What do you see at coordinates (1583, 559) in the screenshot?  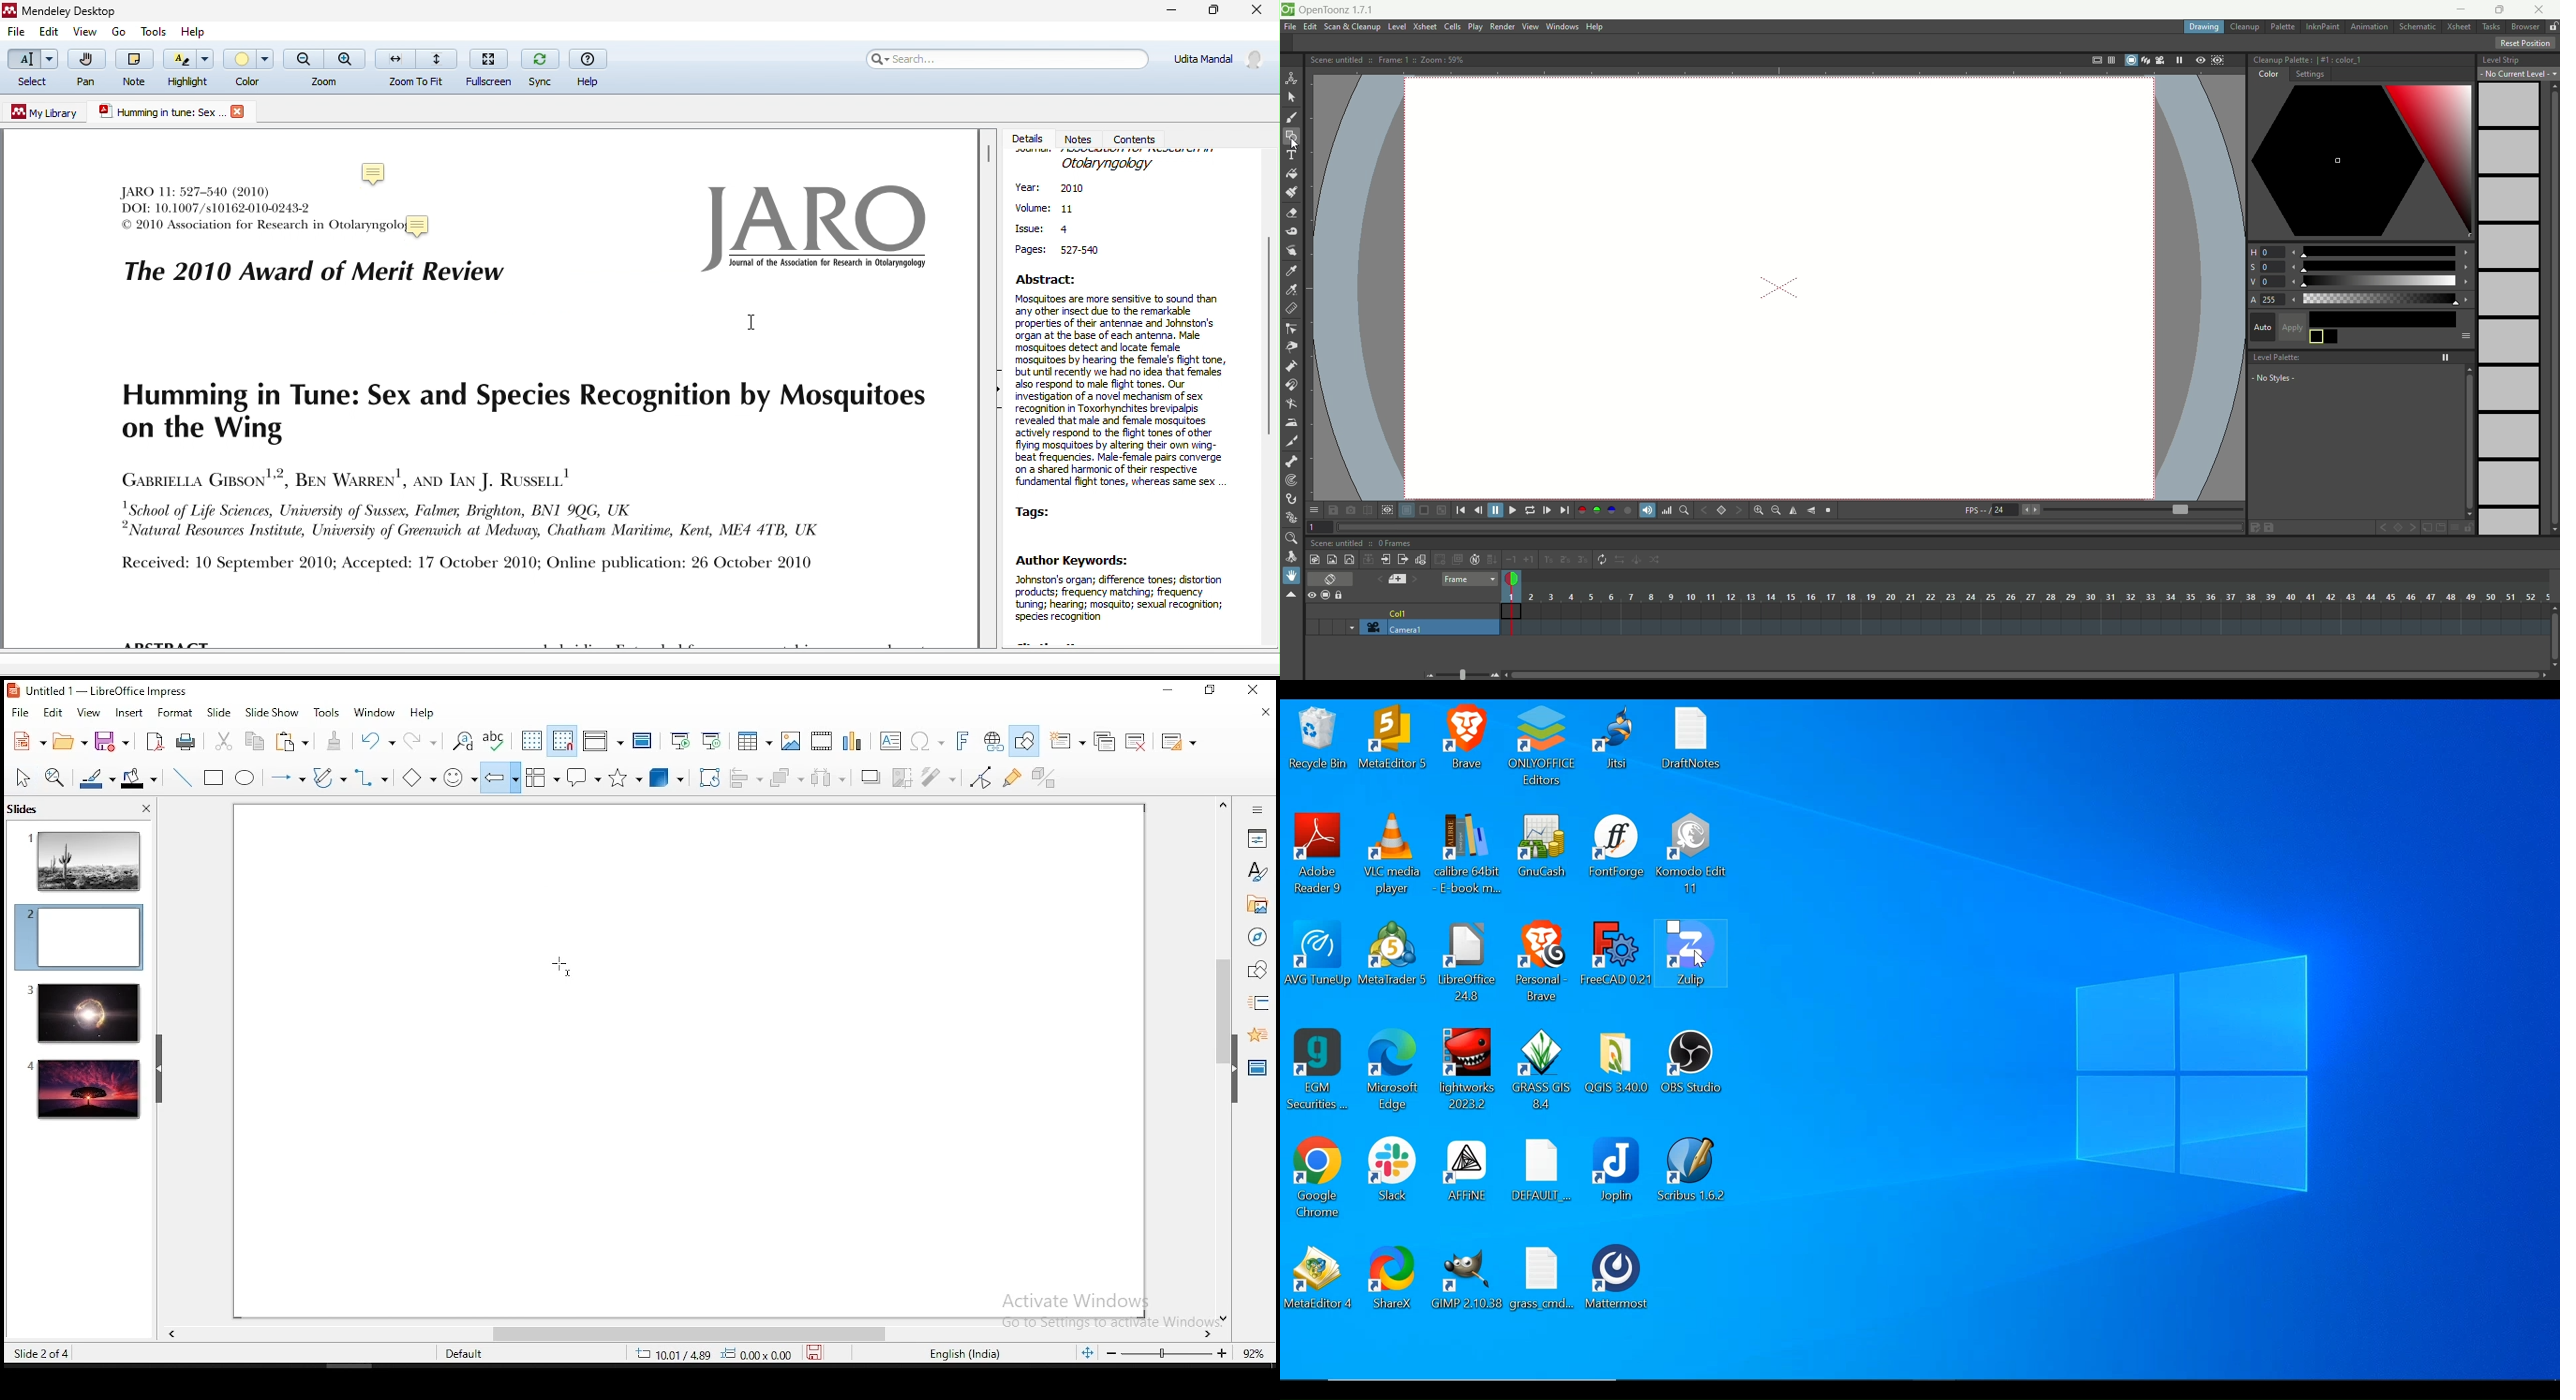 I see `reframe on 3's` at bounding box center [1583, 559].